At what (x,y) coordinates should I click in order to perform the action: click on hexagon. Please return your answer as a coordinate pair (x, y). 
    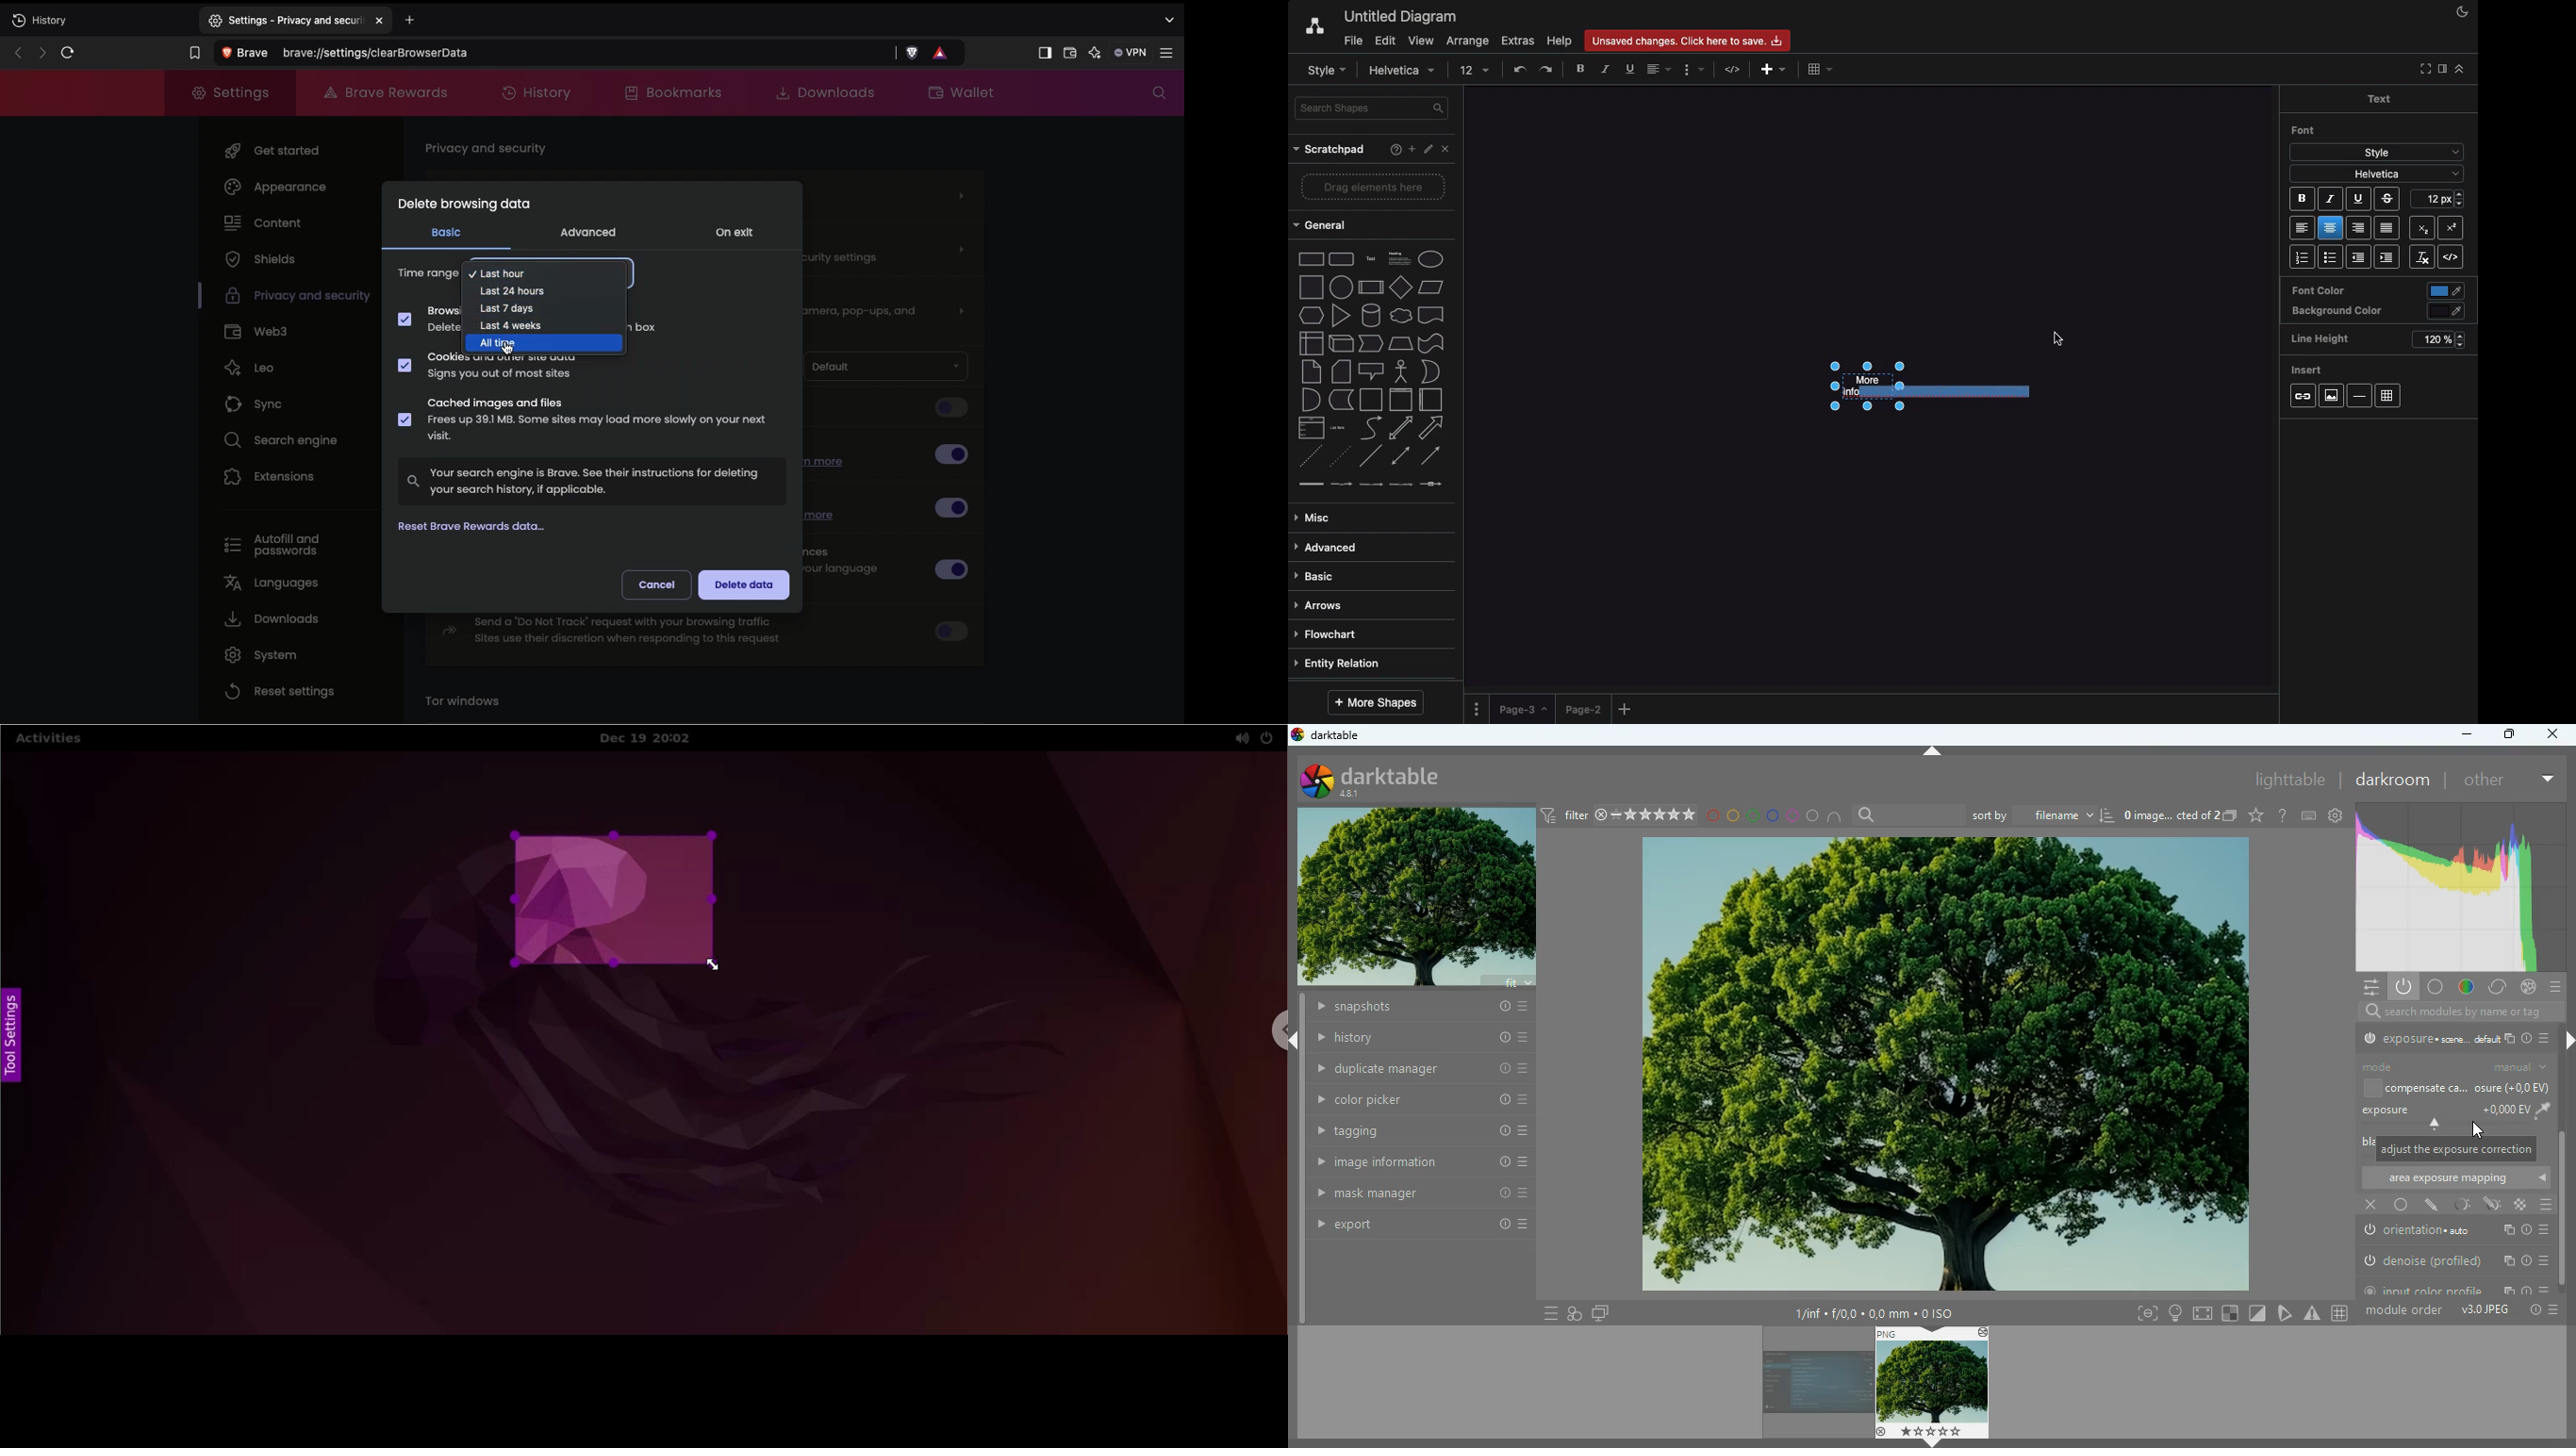
    Looking at the image, I should click on (1312, 316).